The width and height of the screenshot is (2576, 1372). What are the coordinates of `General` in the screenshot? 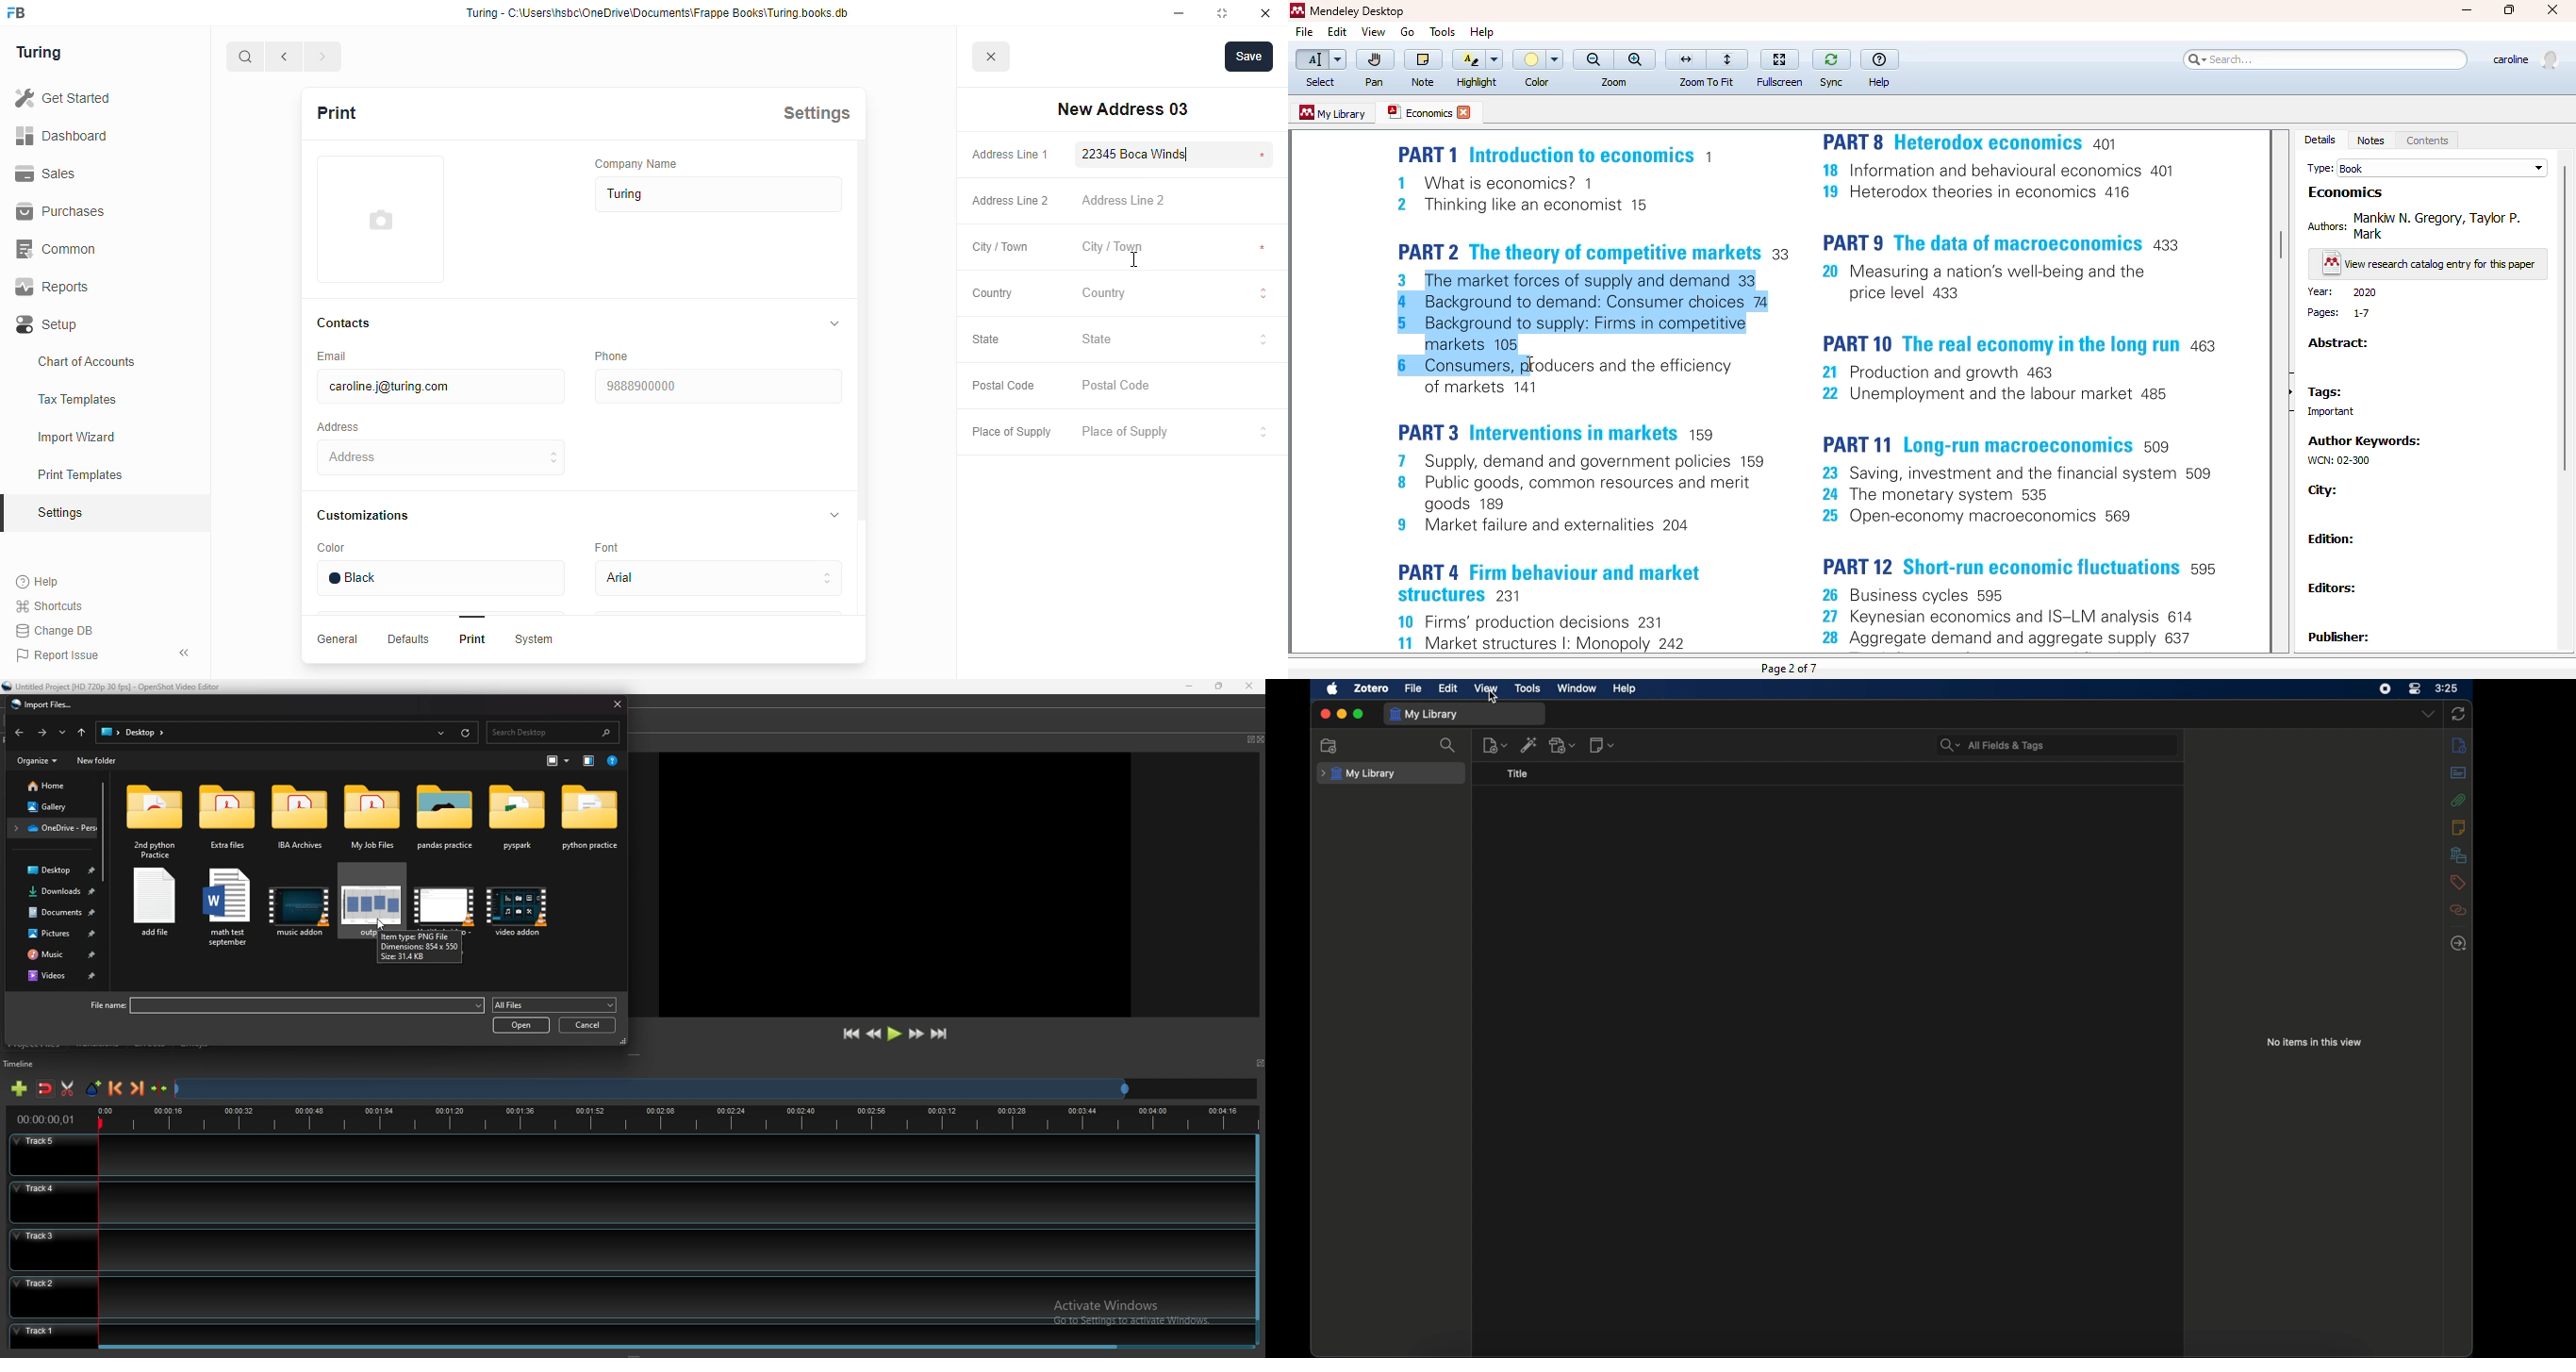 It's located at (338, 638).